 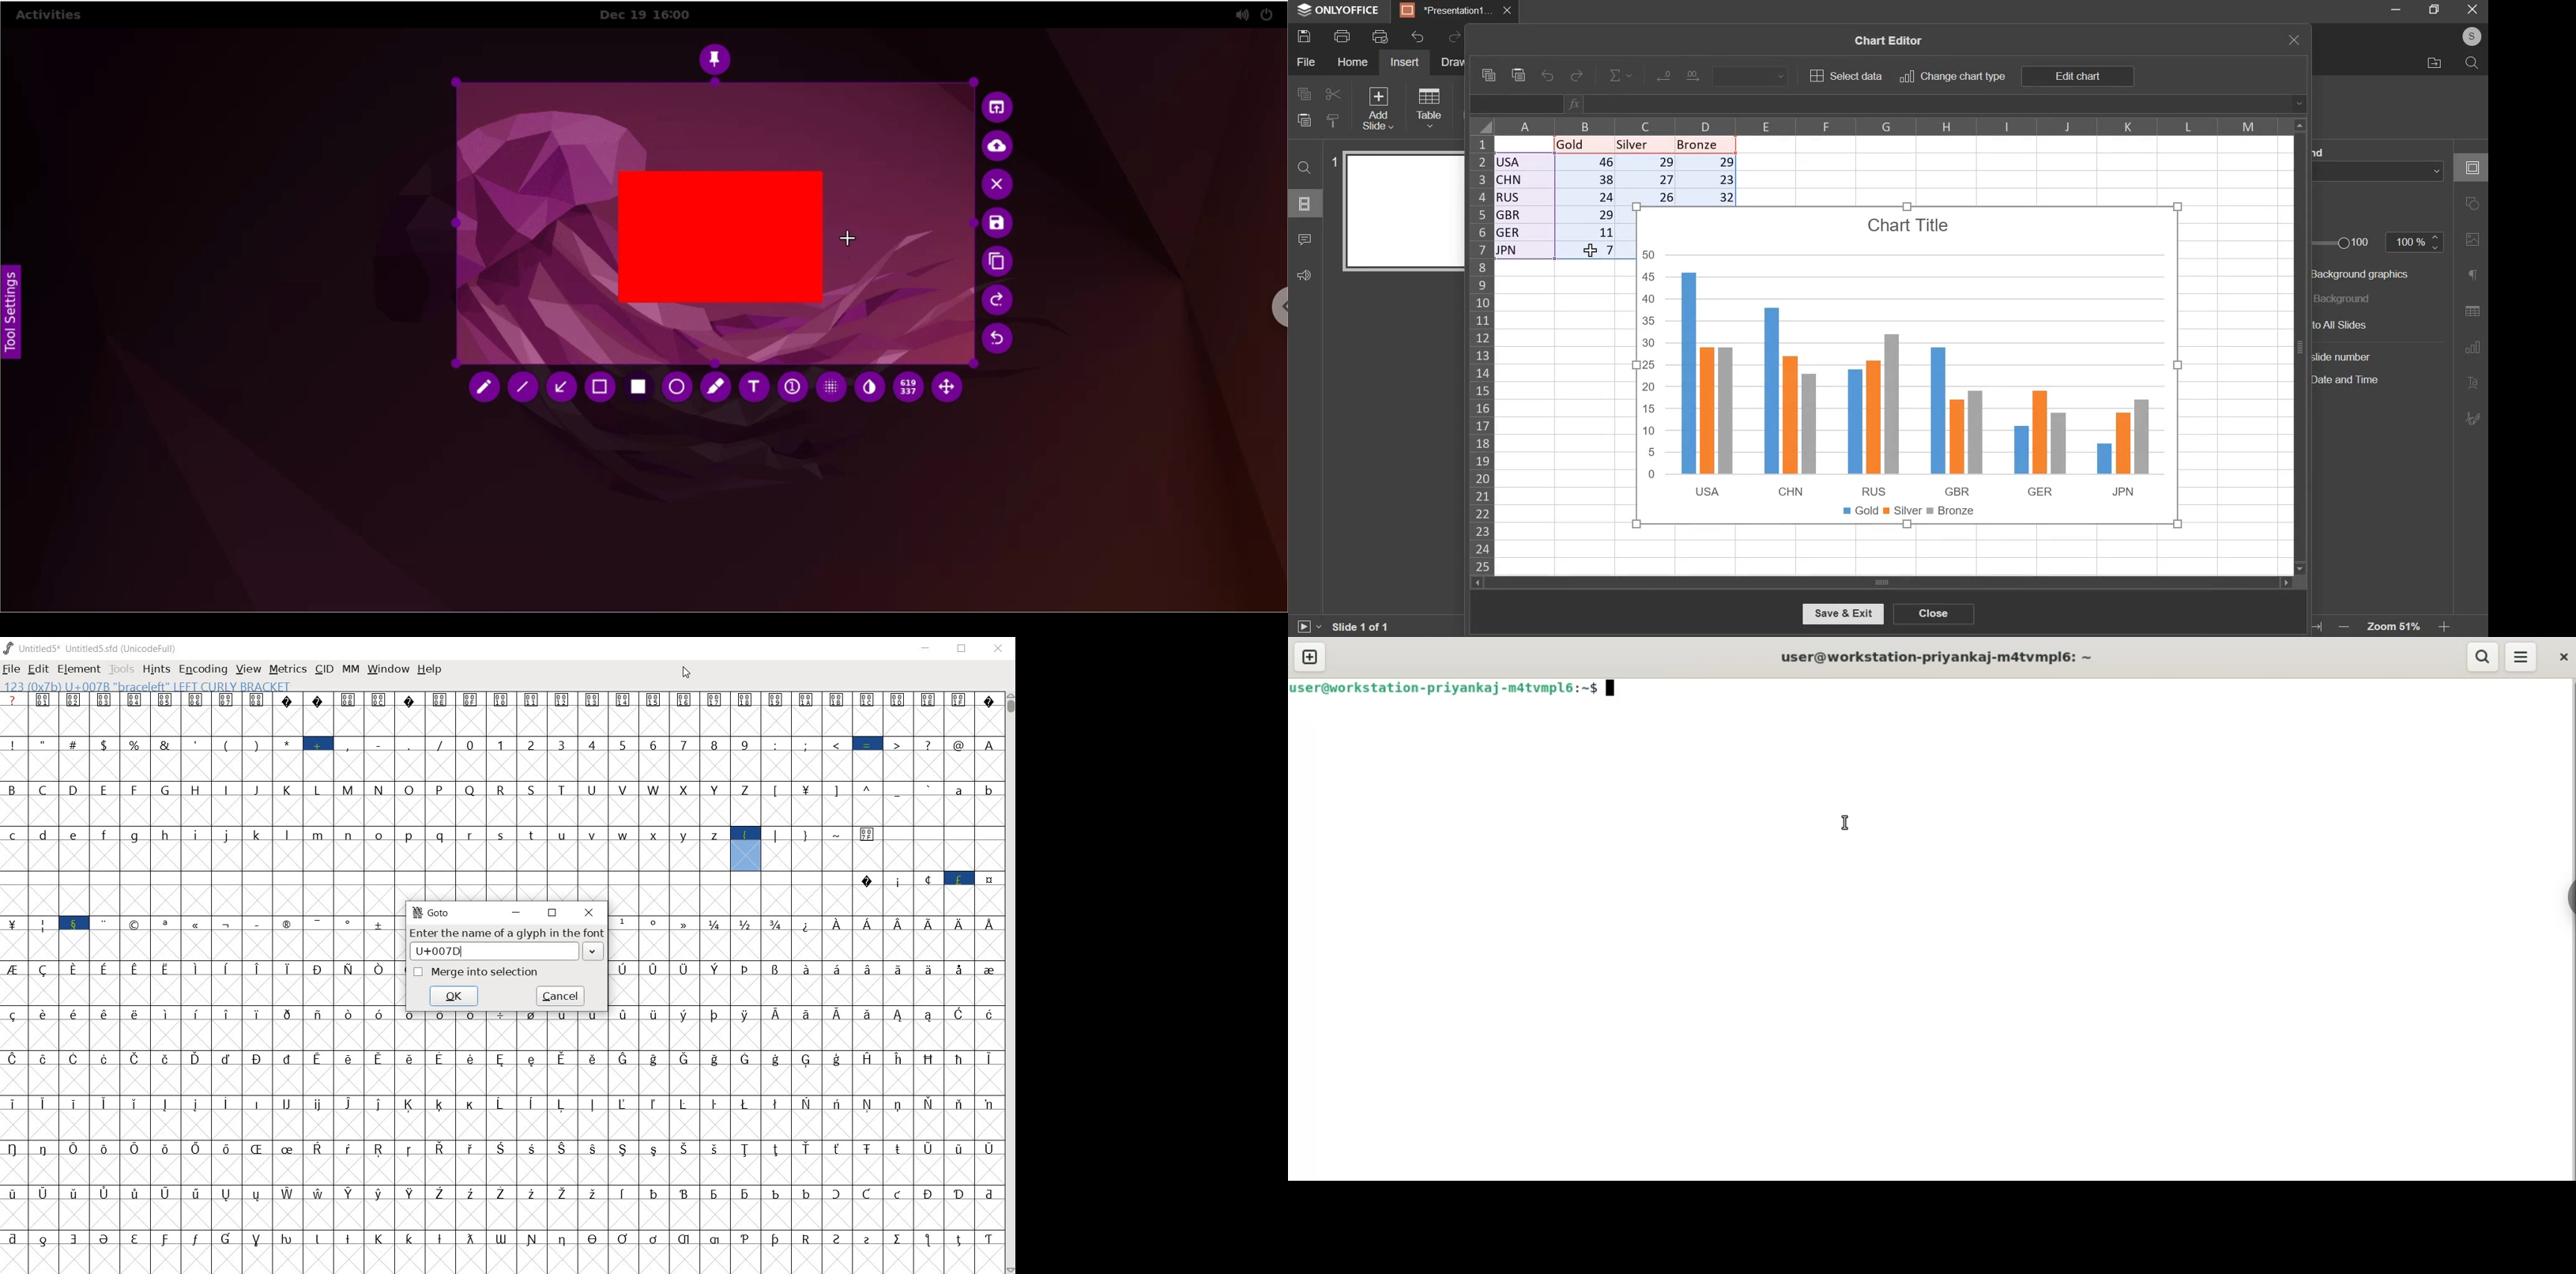 What do you see at coordinates (1402, 210) in the screenshot?
I see `slide preview` at bounding box center [1402, 210].